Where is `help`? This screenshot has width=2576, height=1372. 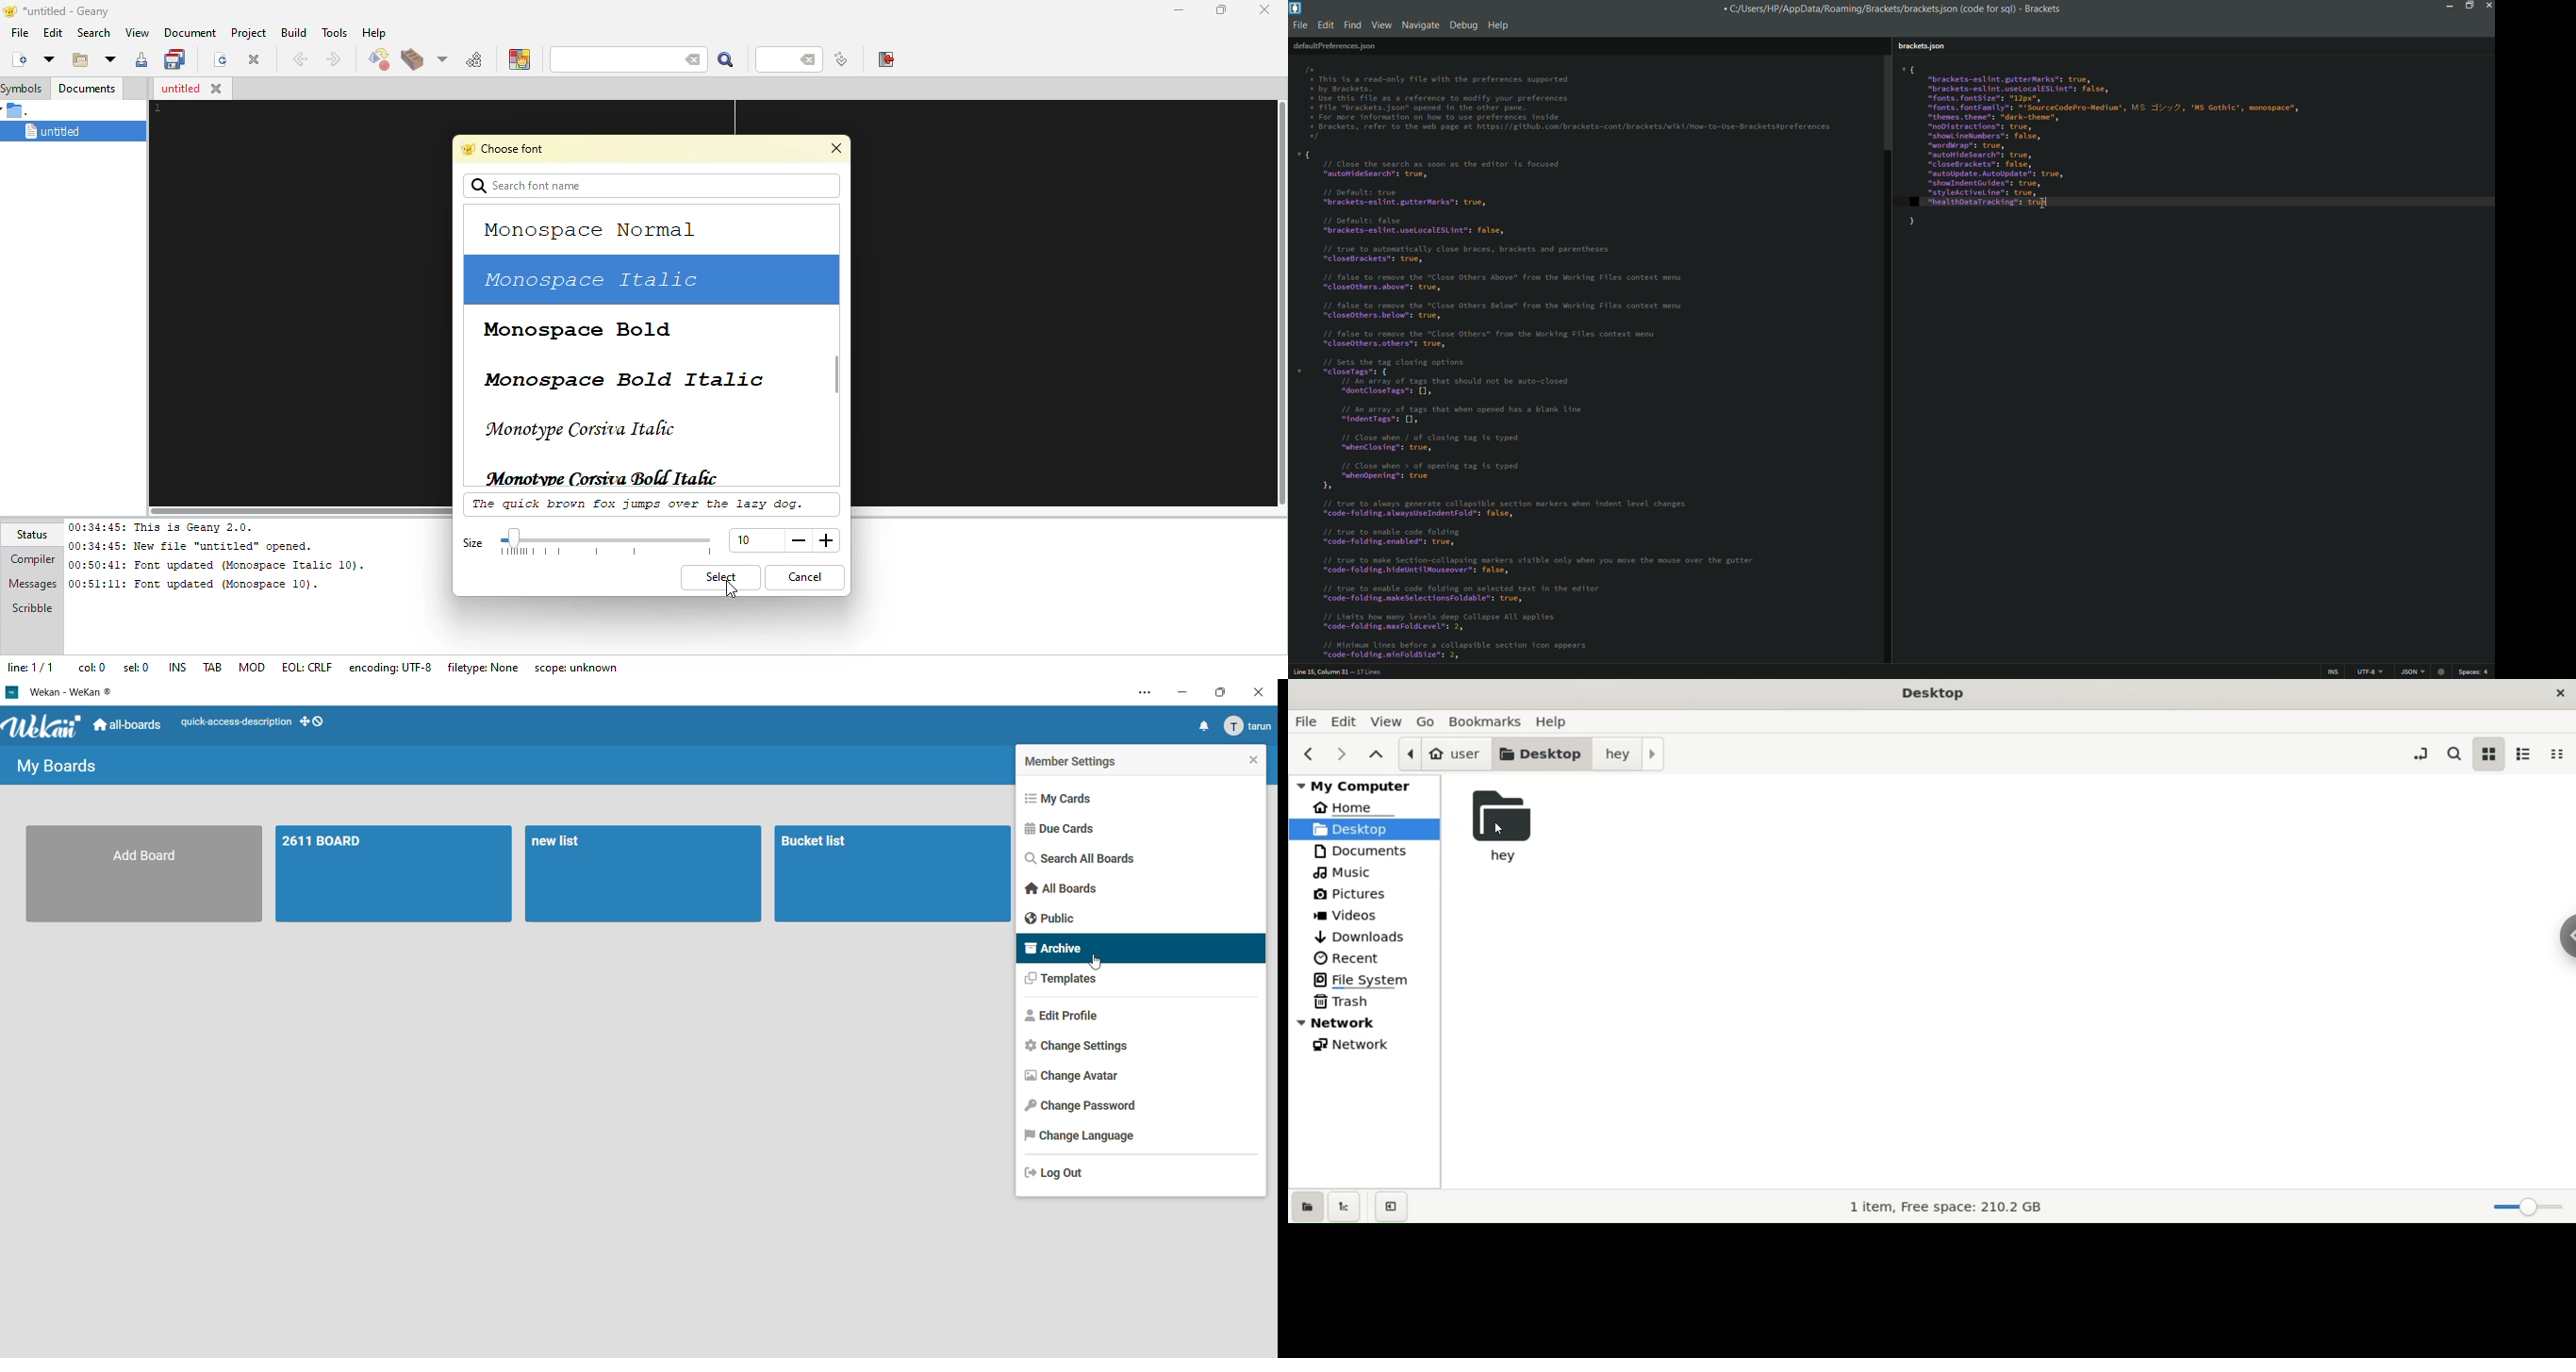 help is located at coordinates (372, 33).